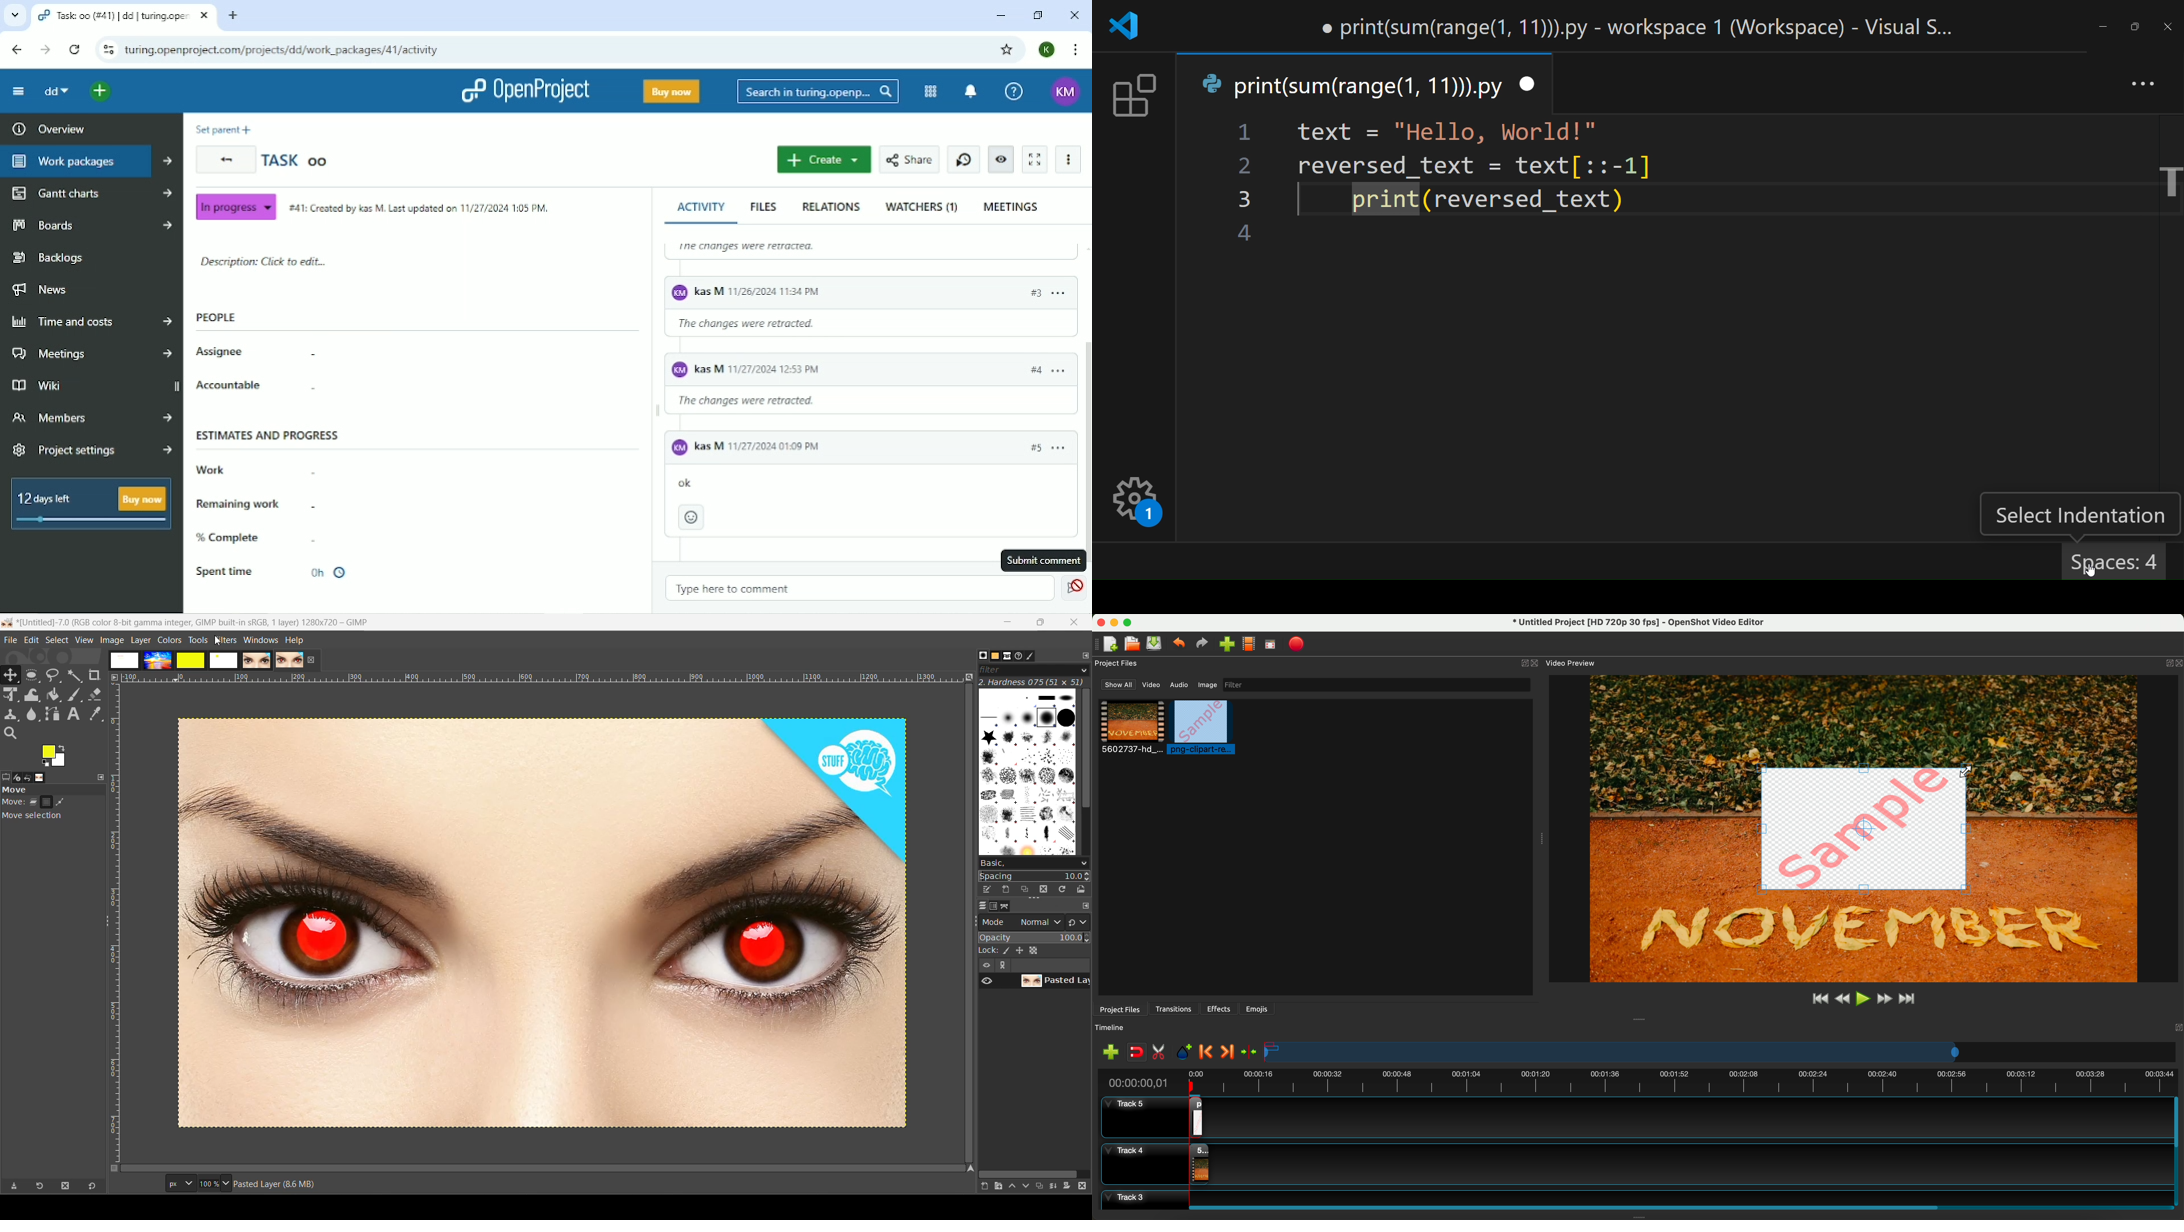 The width and height of the screenshot is (2184, 1232). I want to click on size, so click(1036, 950).